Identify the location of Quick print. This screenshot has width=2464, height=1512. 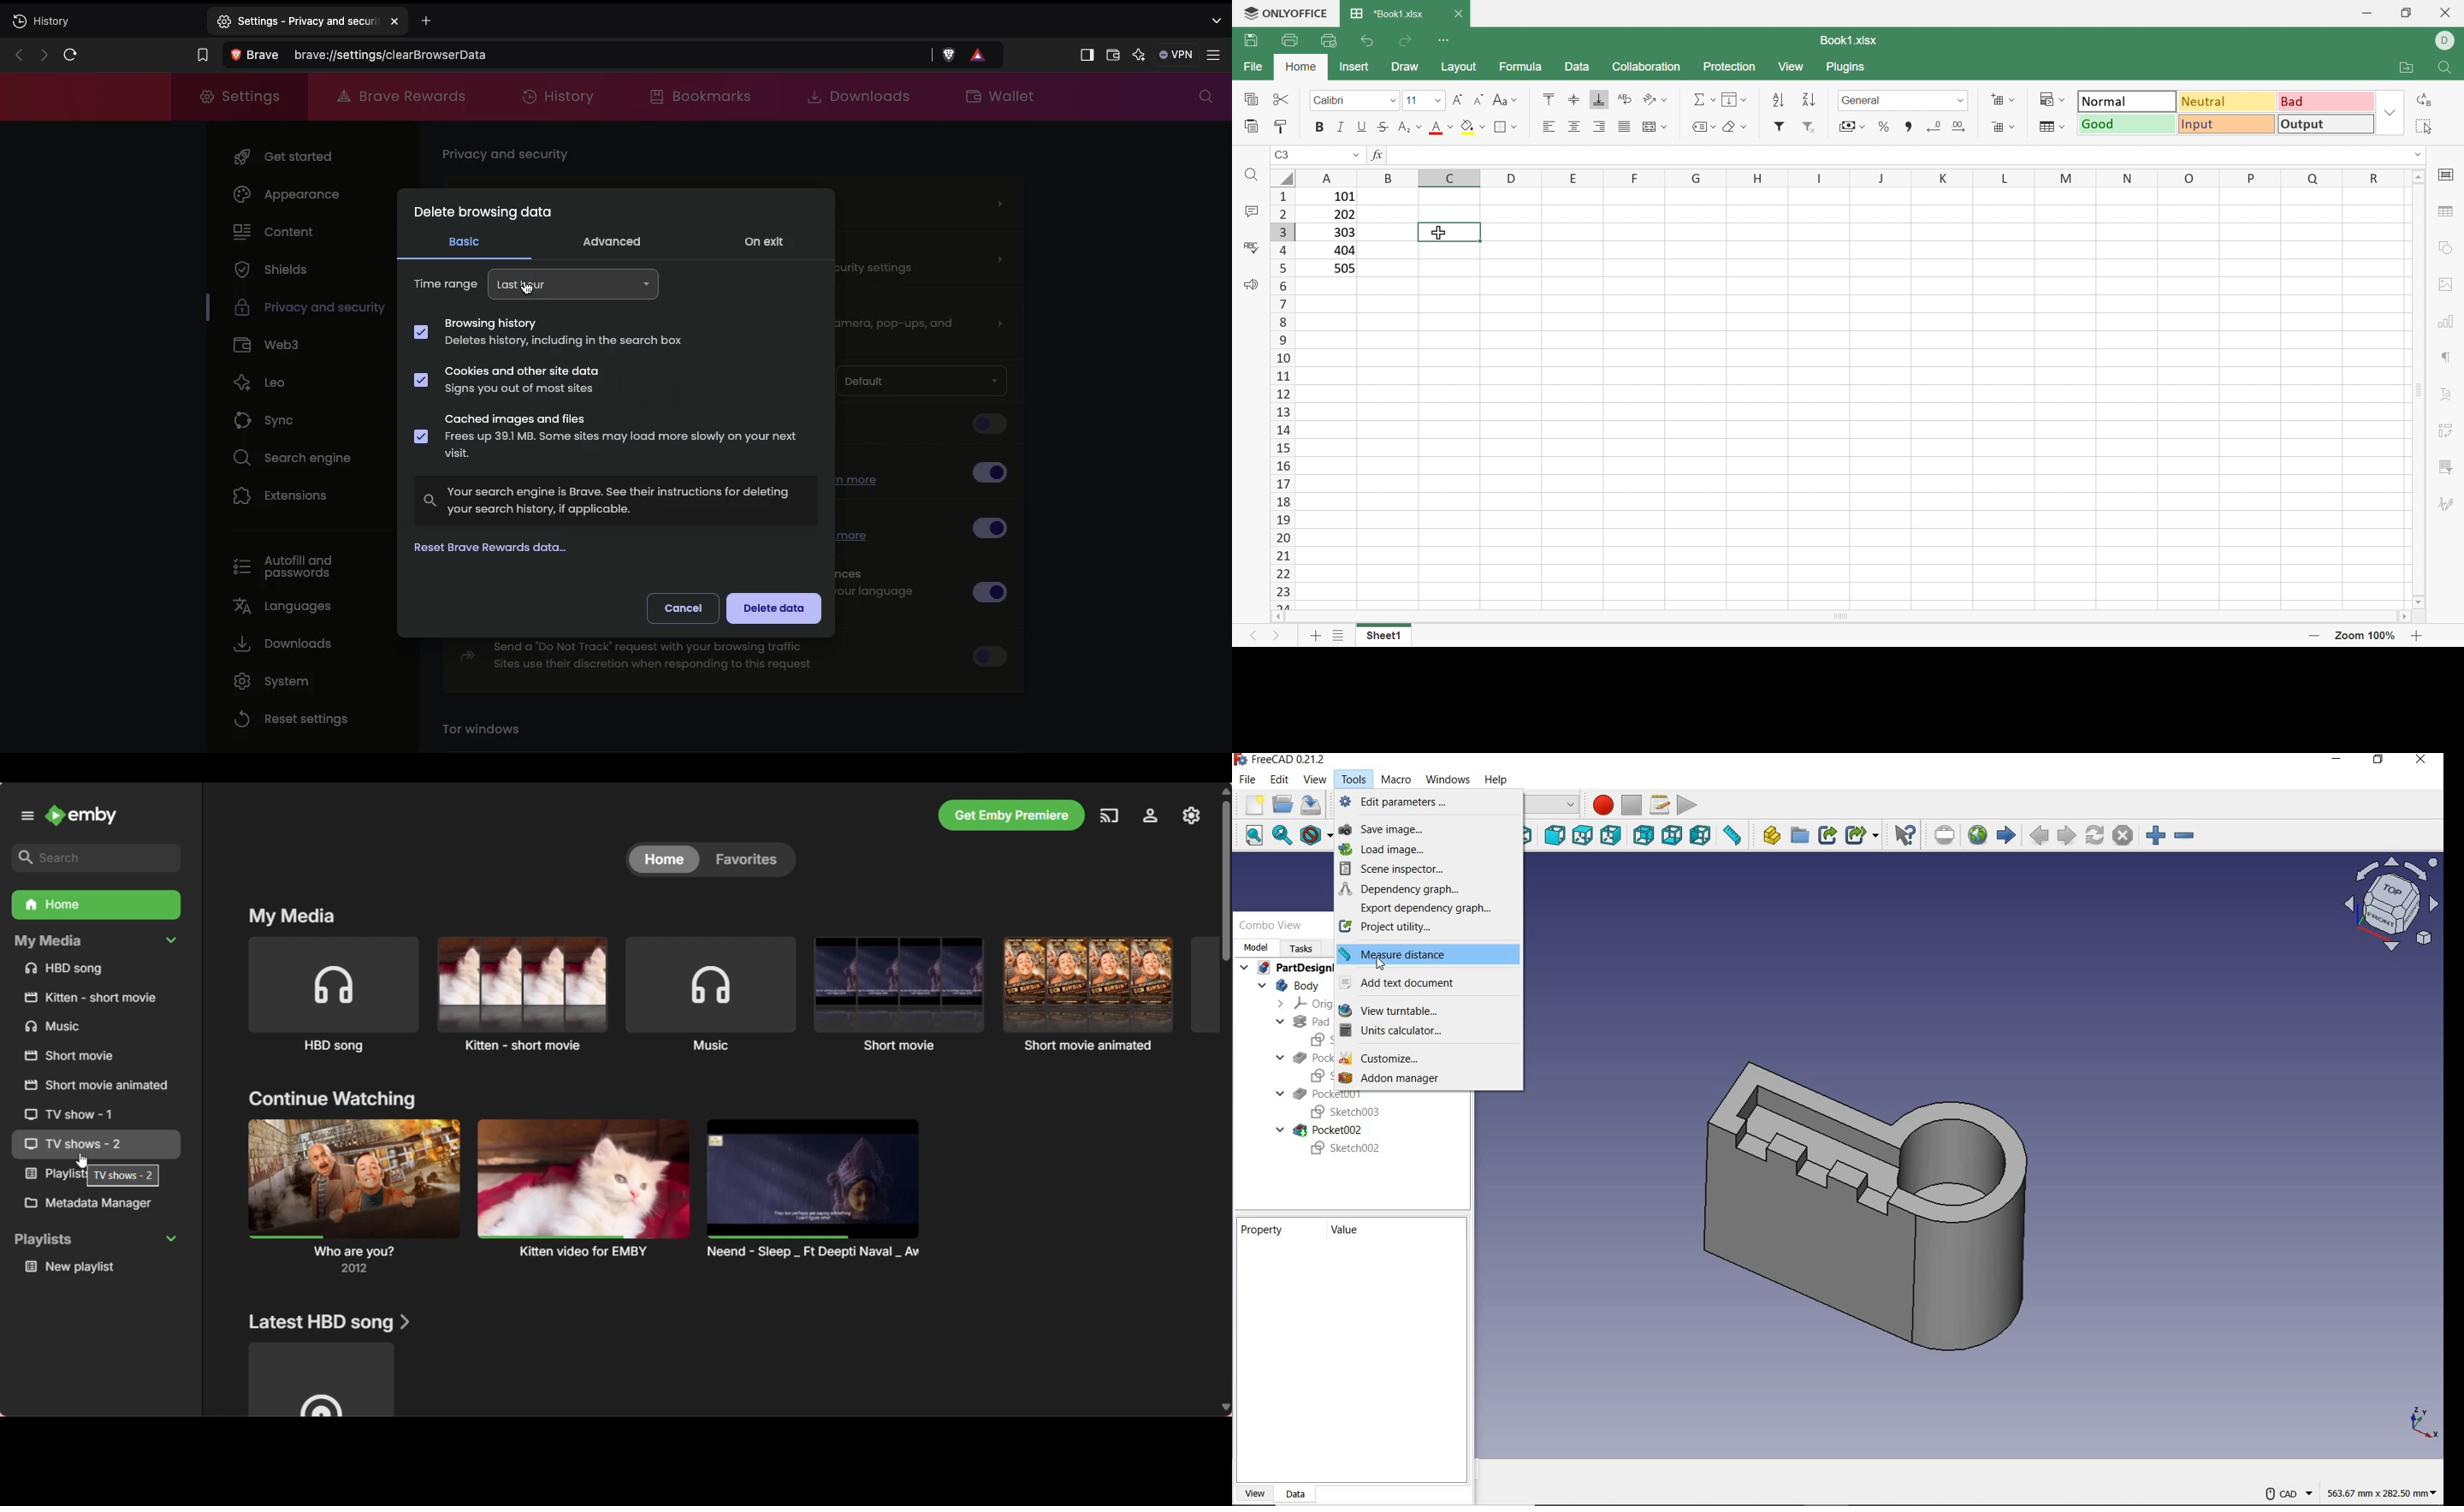
(1331, 40).